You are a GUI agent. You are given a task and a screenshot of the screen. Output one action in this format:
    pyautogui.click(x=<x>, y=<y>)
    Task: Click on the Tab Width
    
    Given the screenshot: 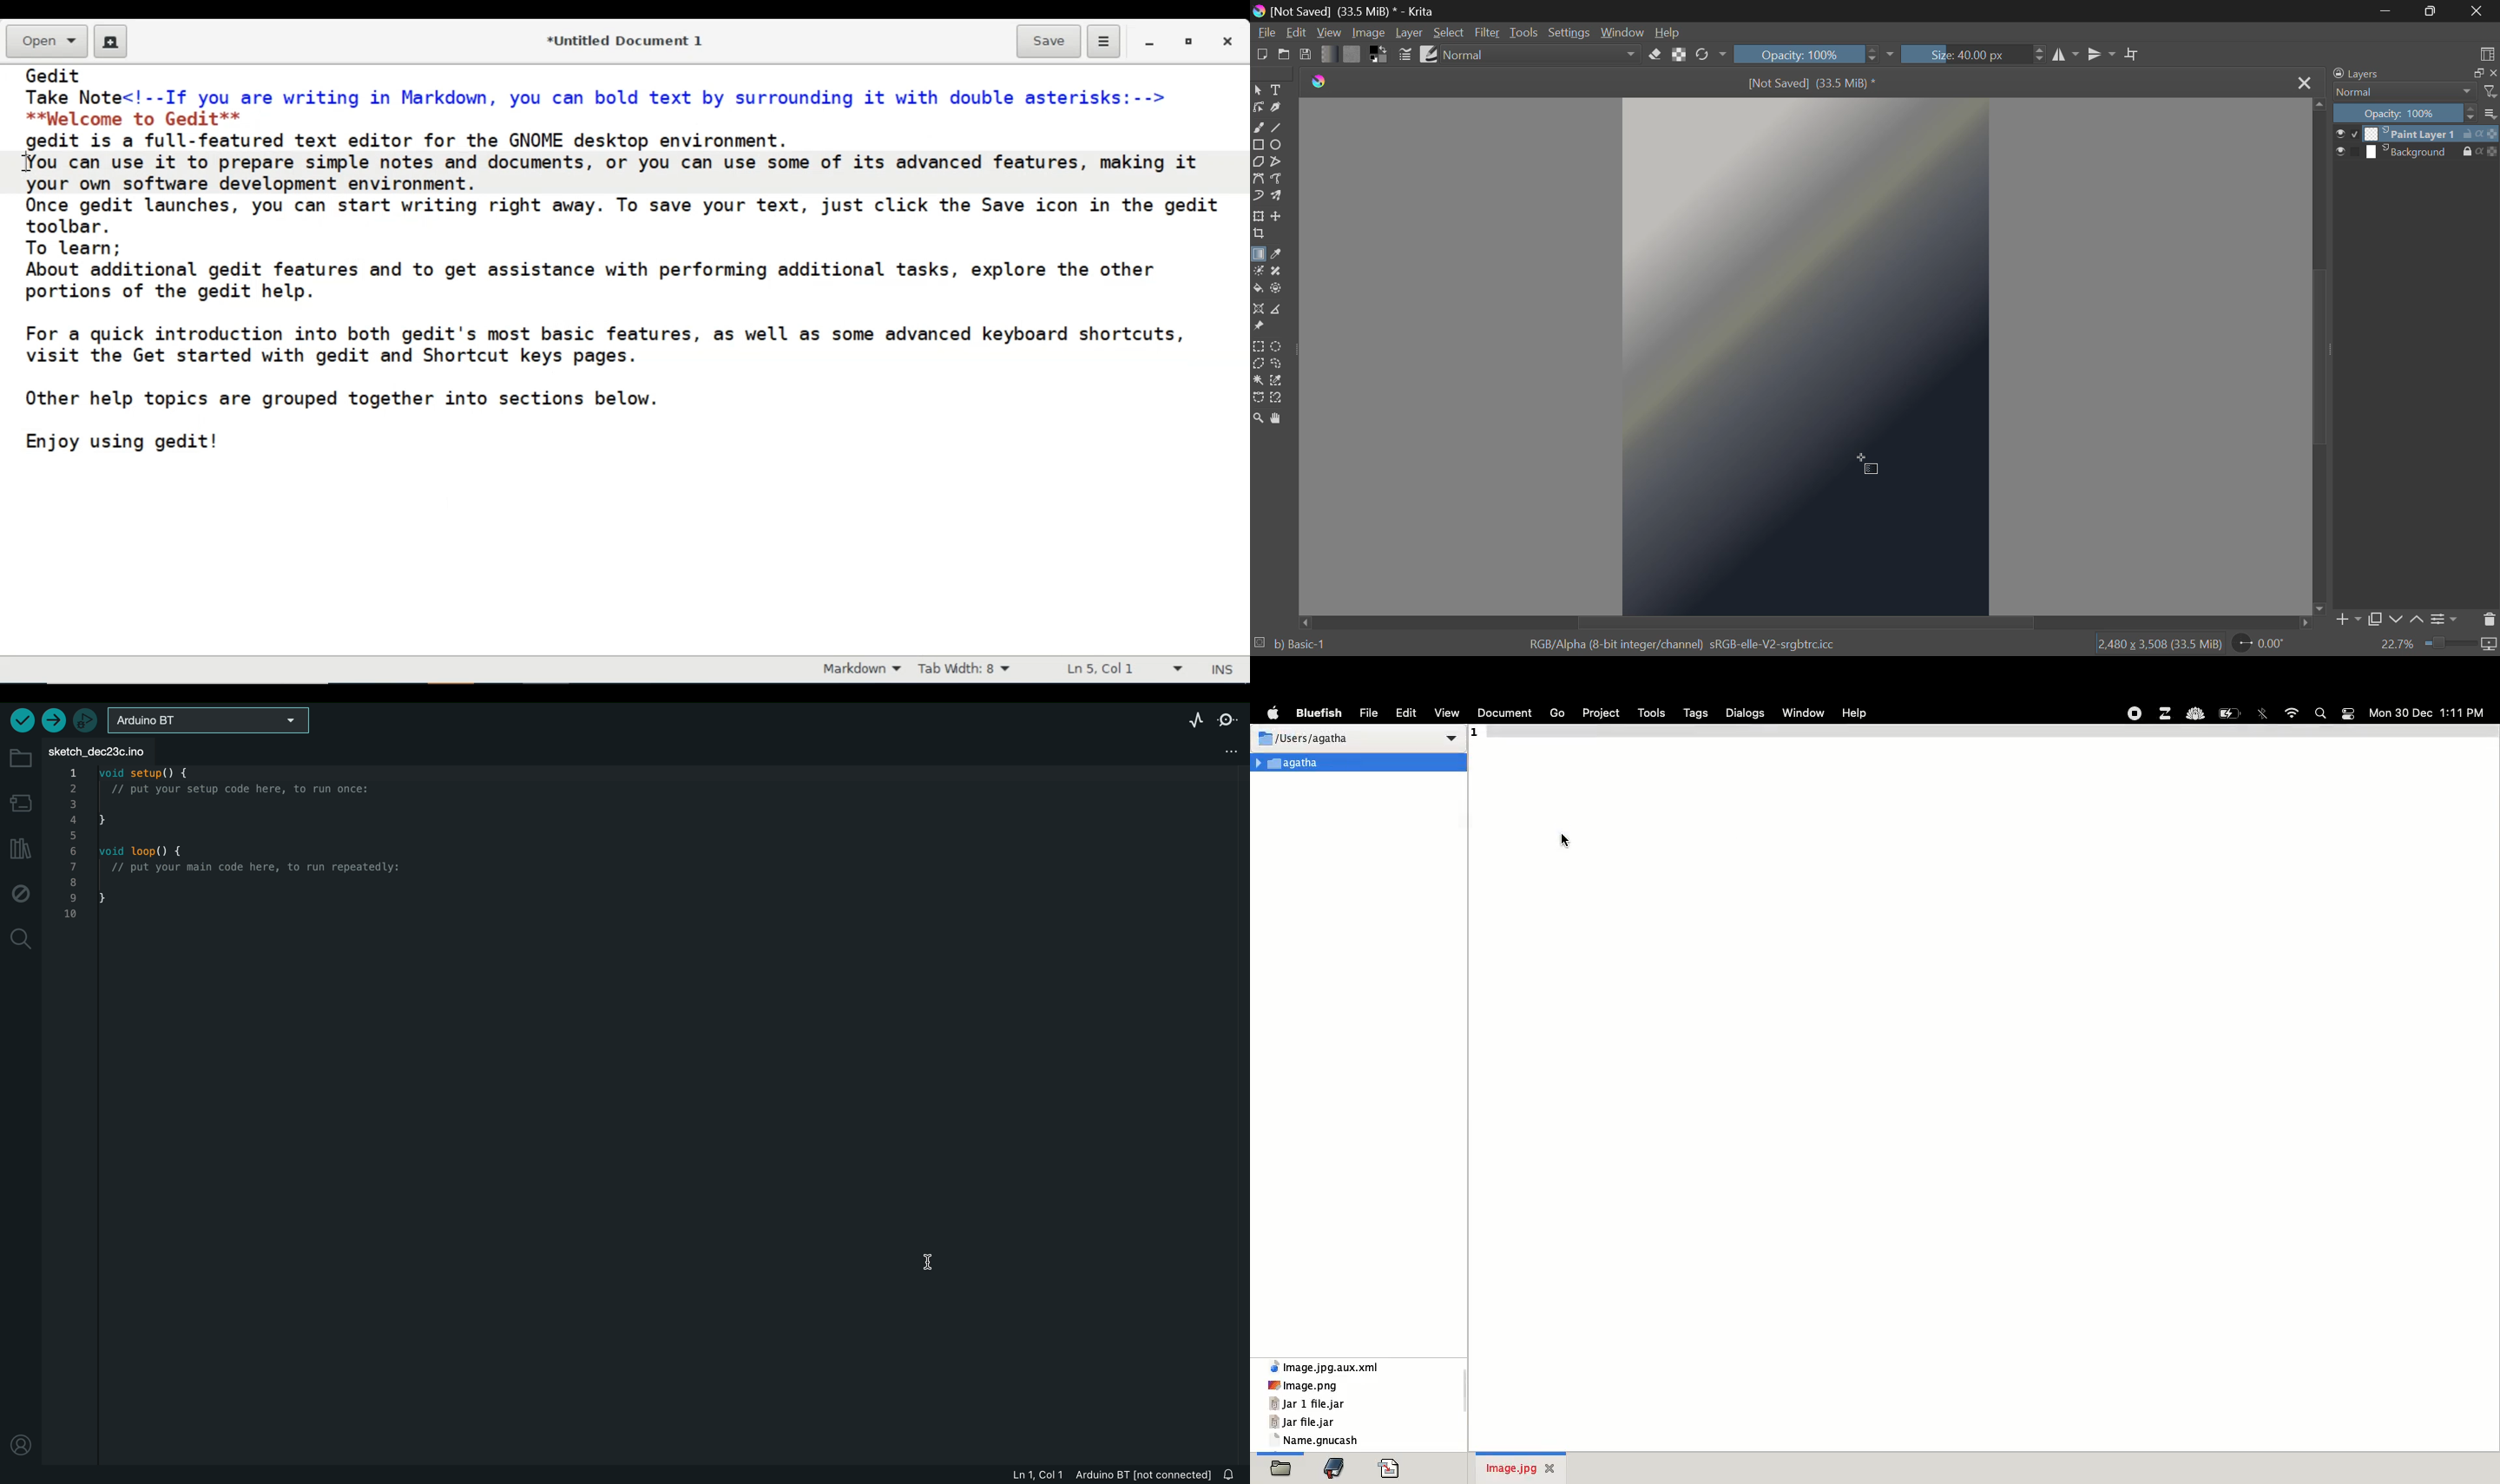 What is the action you would take?
    pyautogui.click(x=973, y=670)
    